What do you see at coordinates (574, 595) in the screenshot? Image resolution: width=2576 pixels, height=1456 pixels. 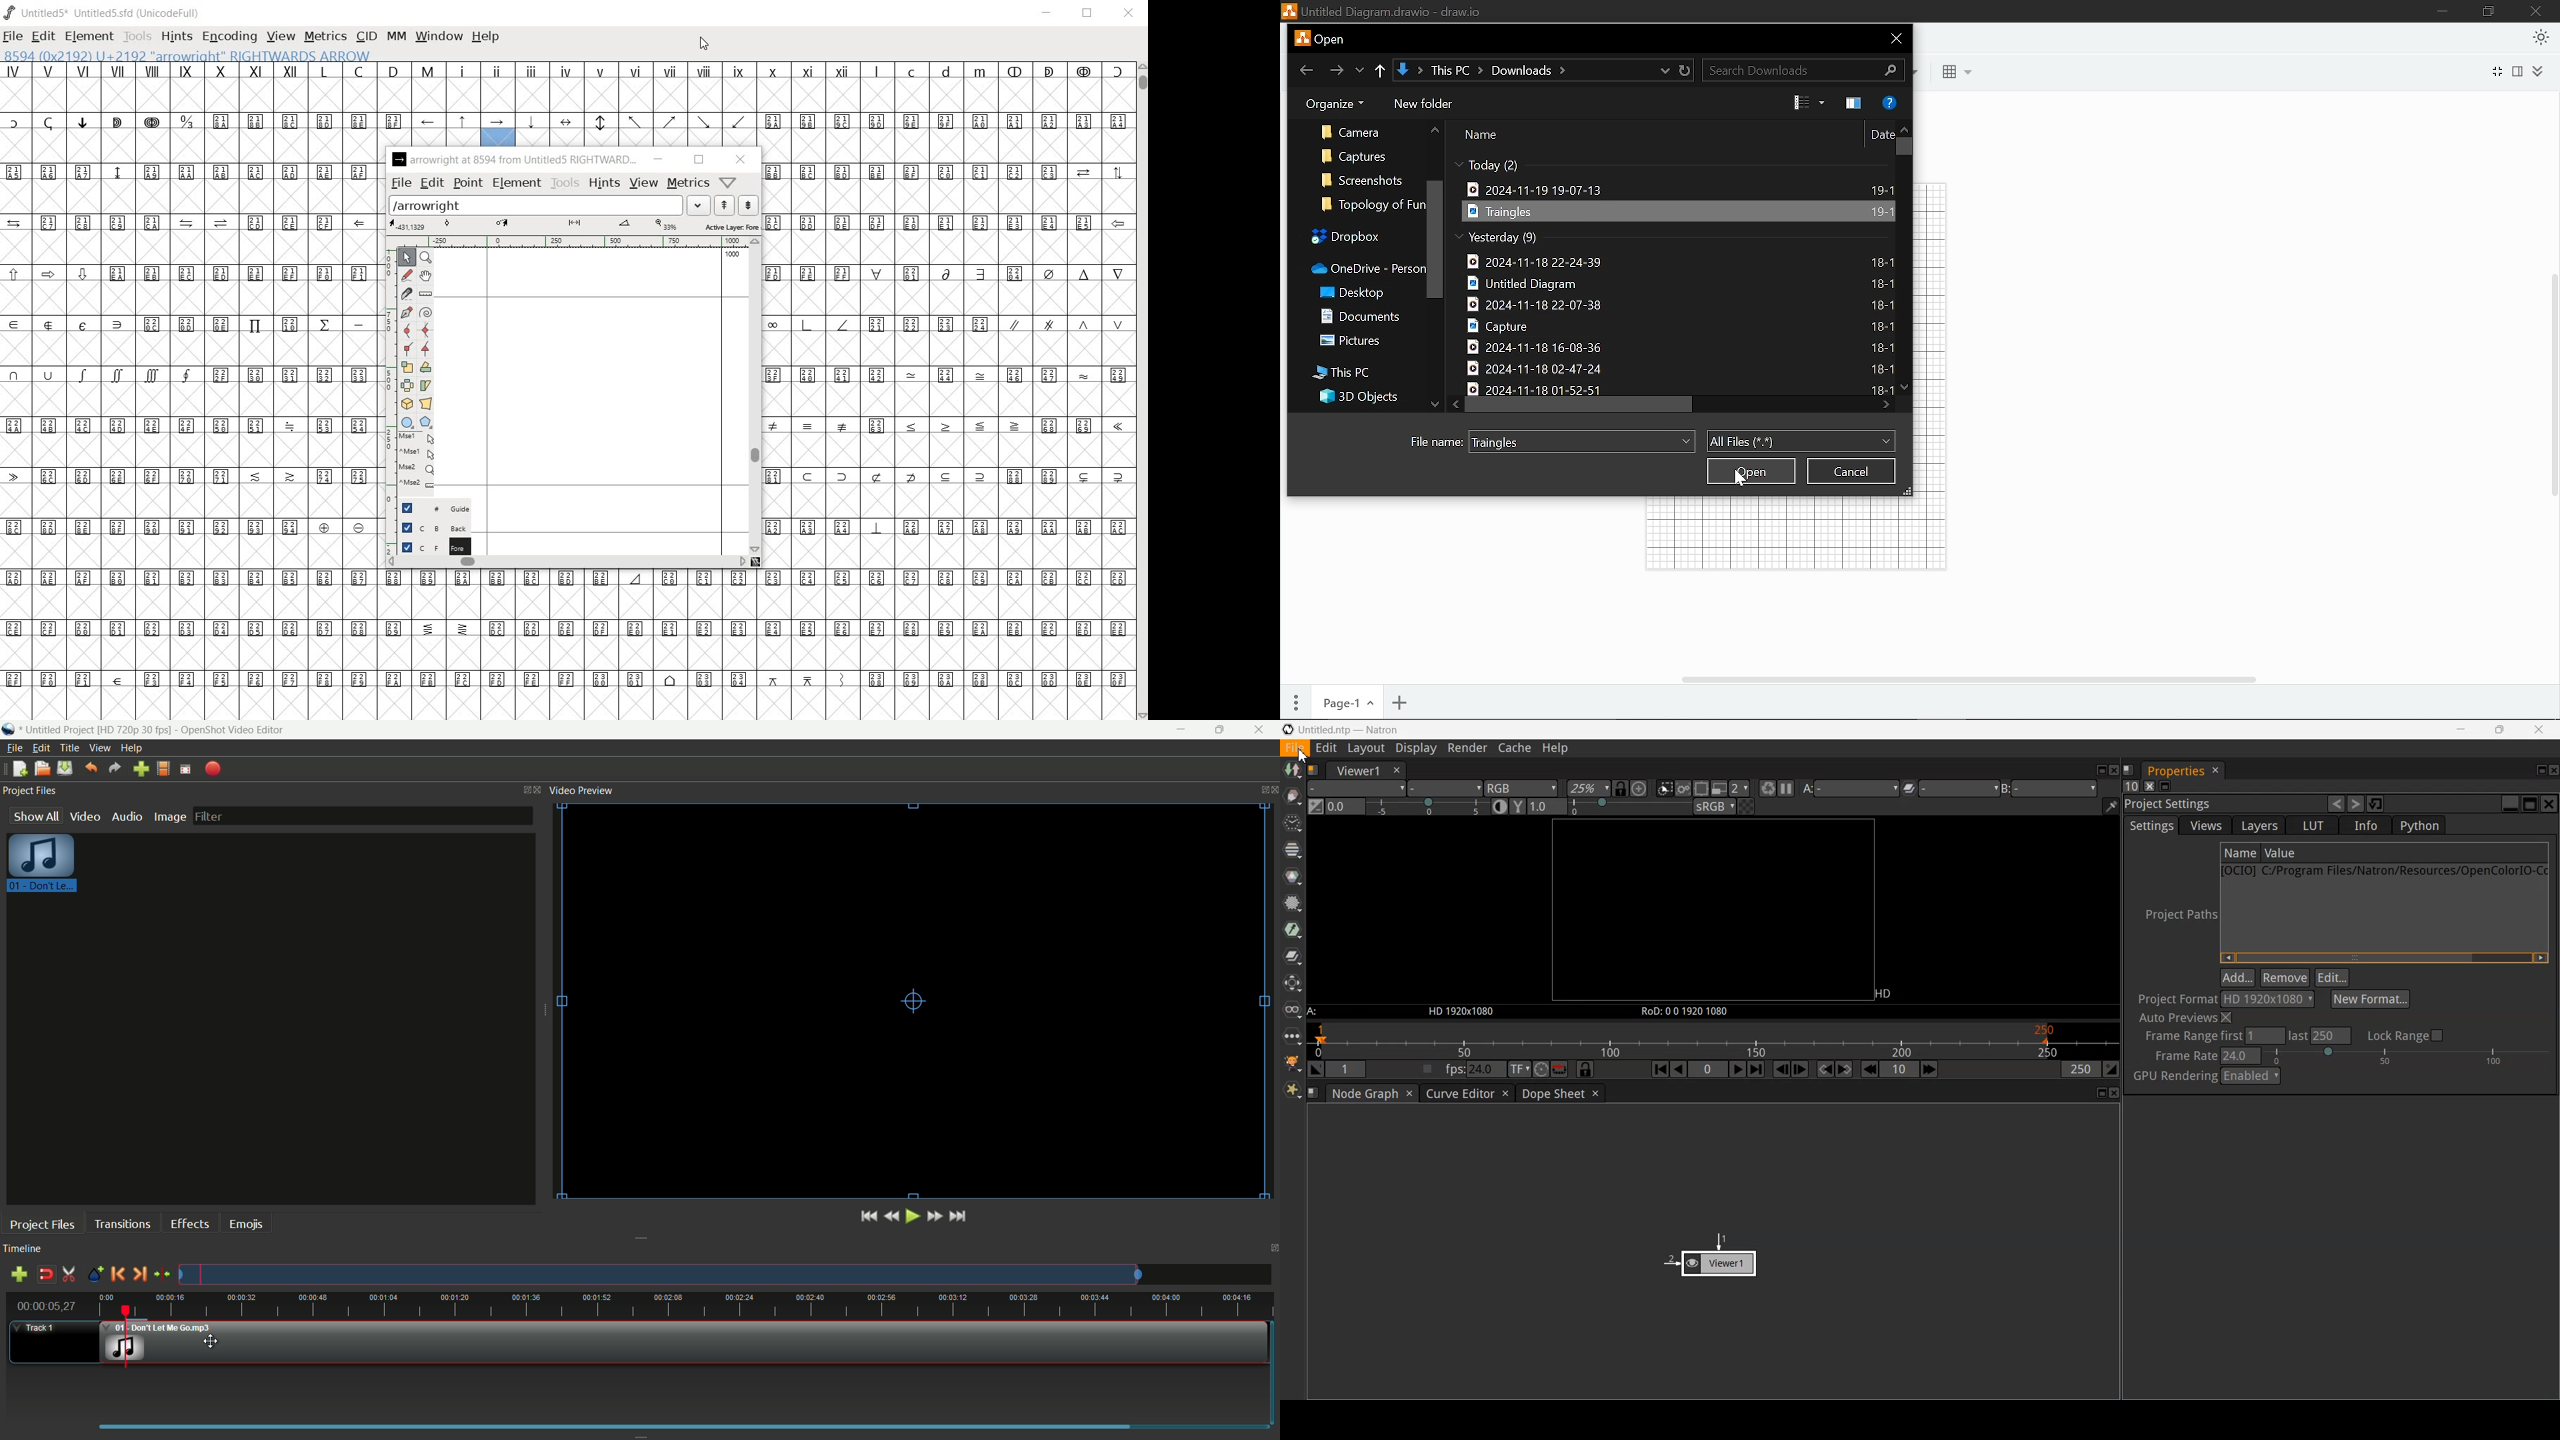 I see `gylph characters` at bounding box center [574, 595].